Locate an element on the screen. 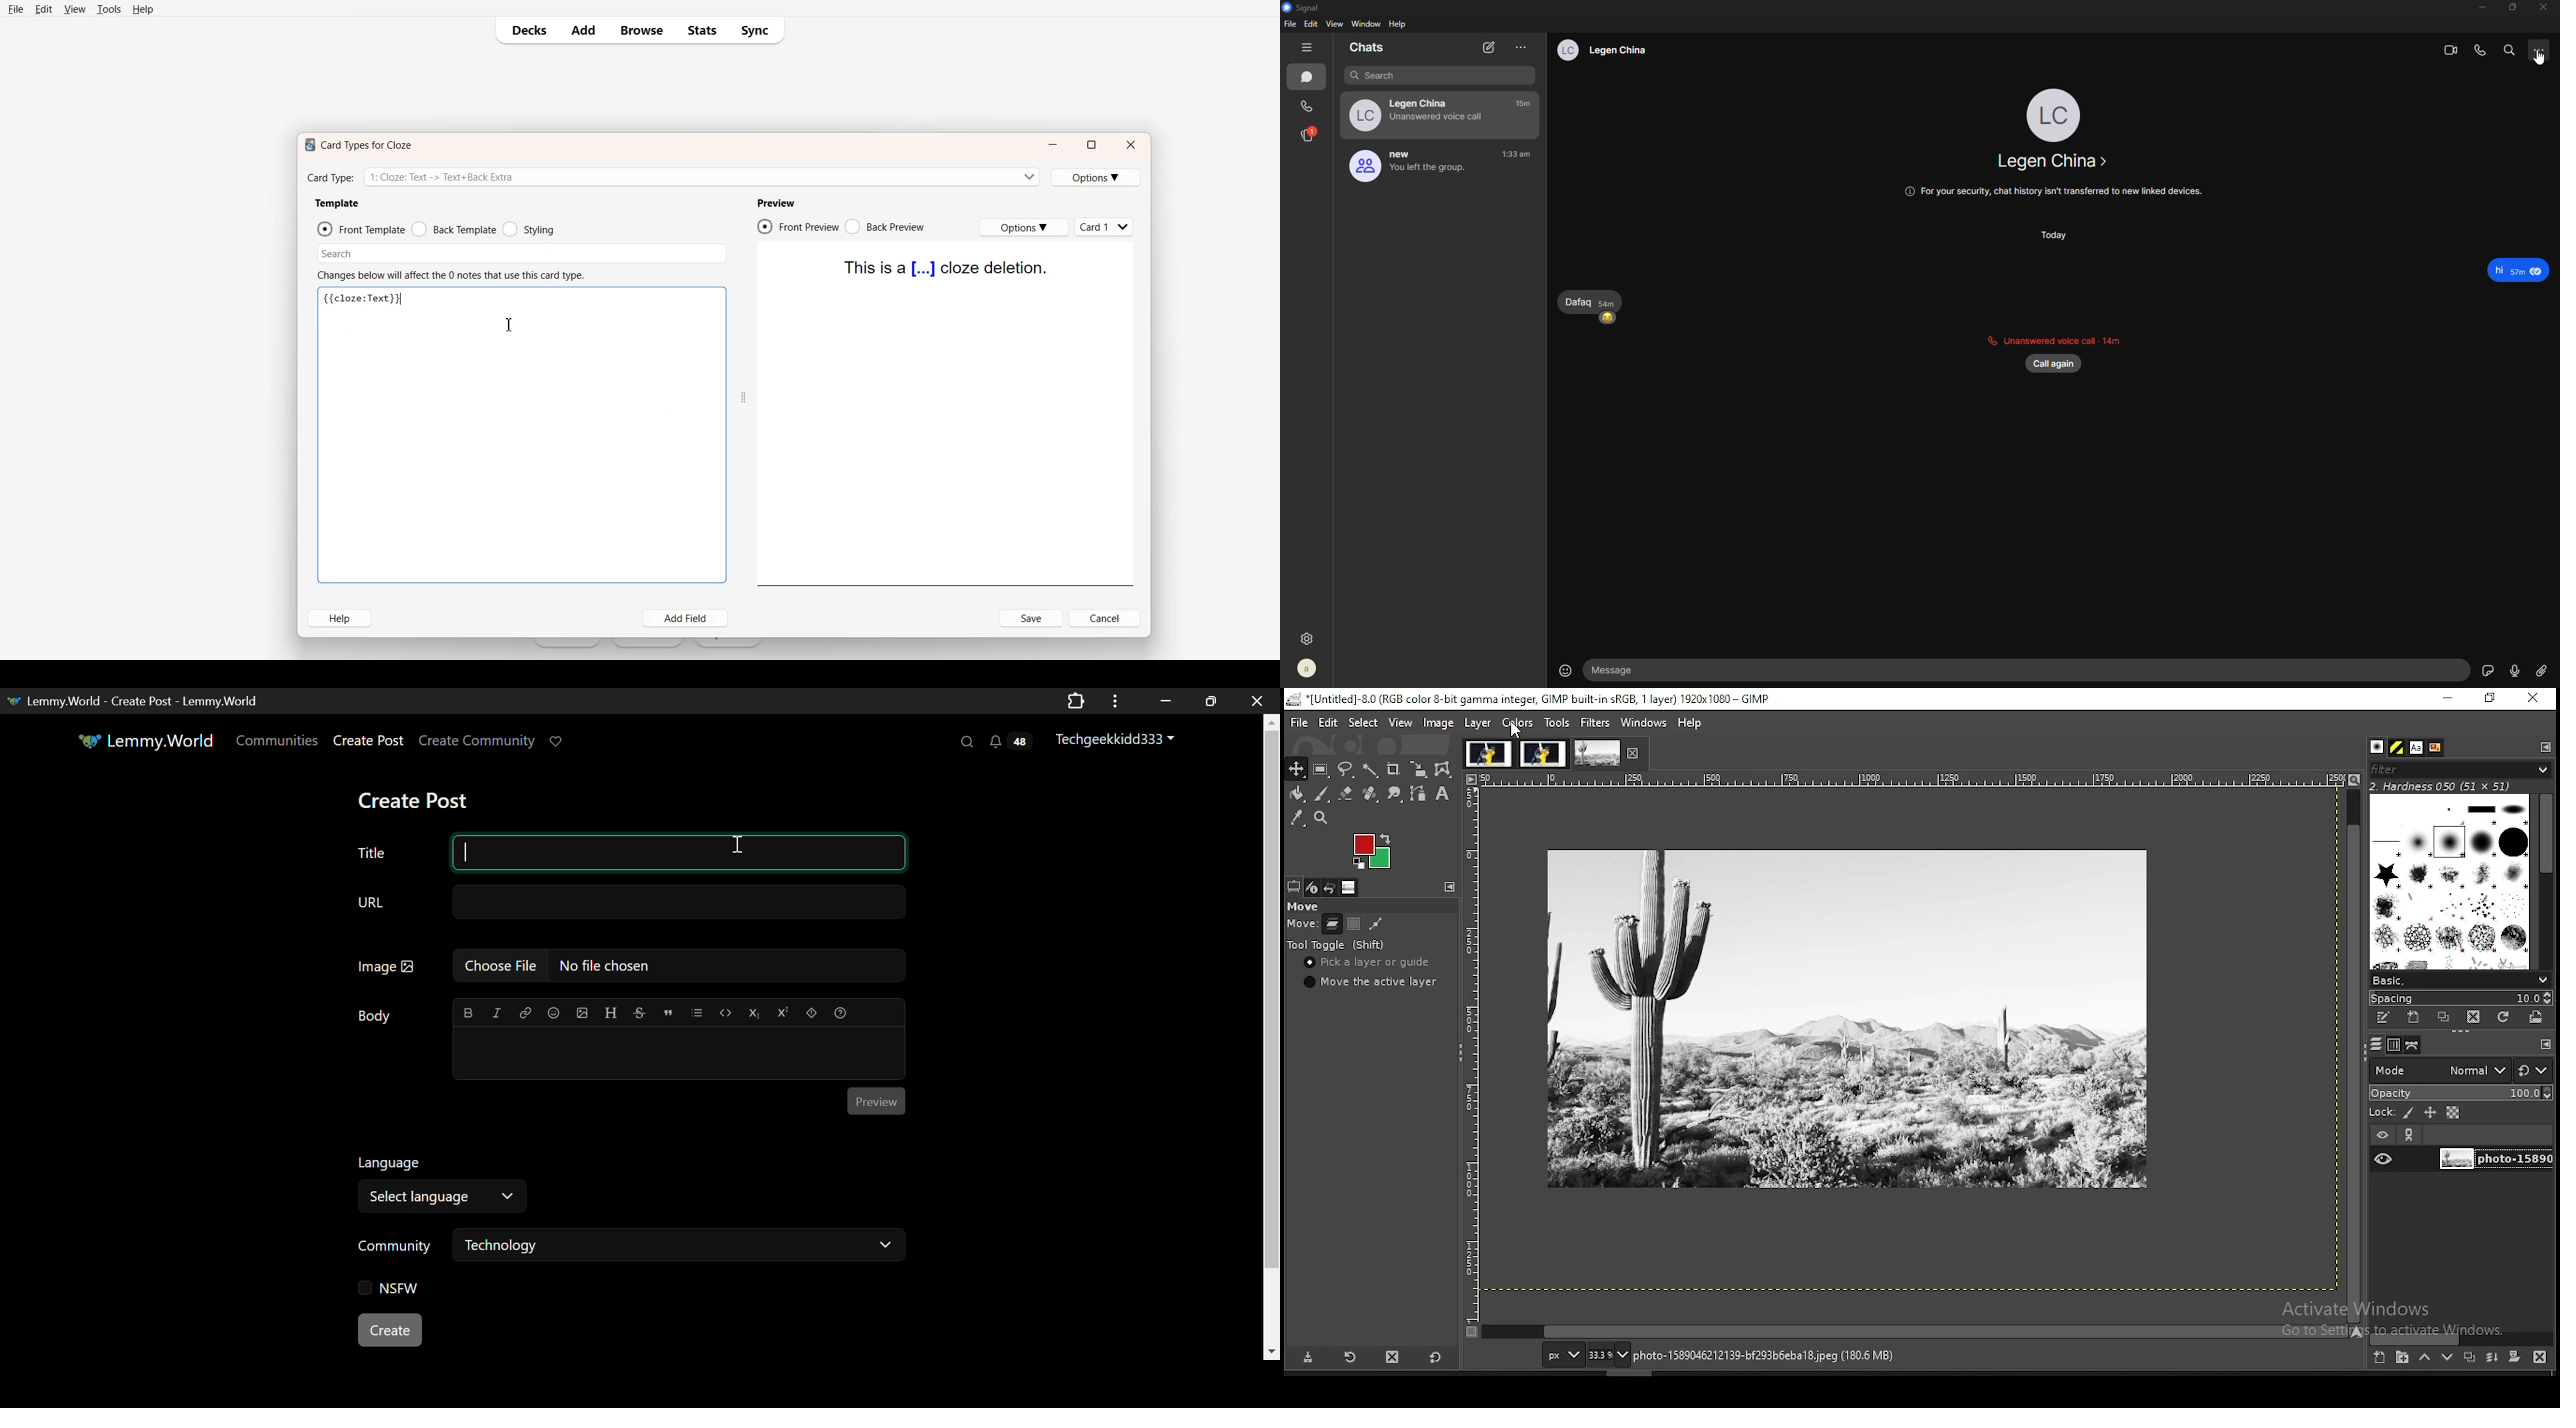 The image size is (2576, 1428). search is located at coordinates (2509, 50).